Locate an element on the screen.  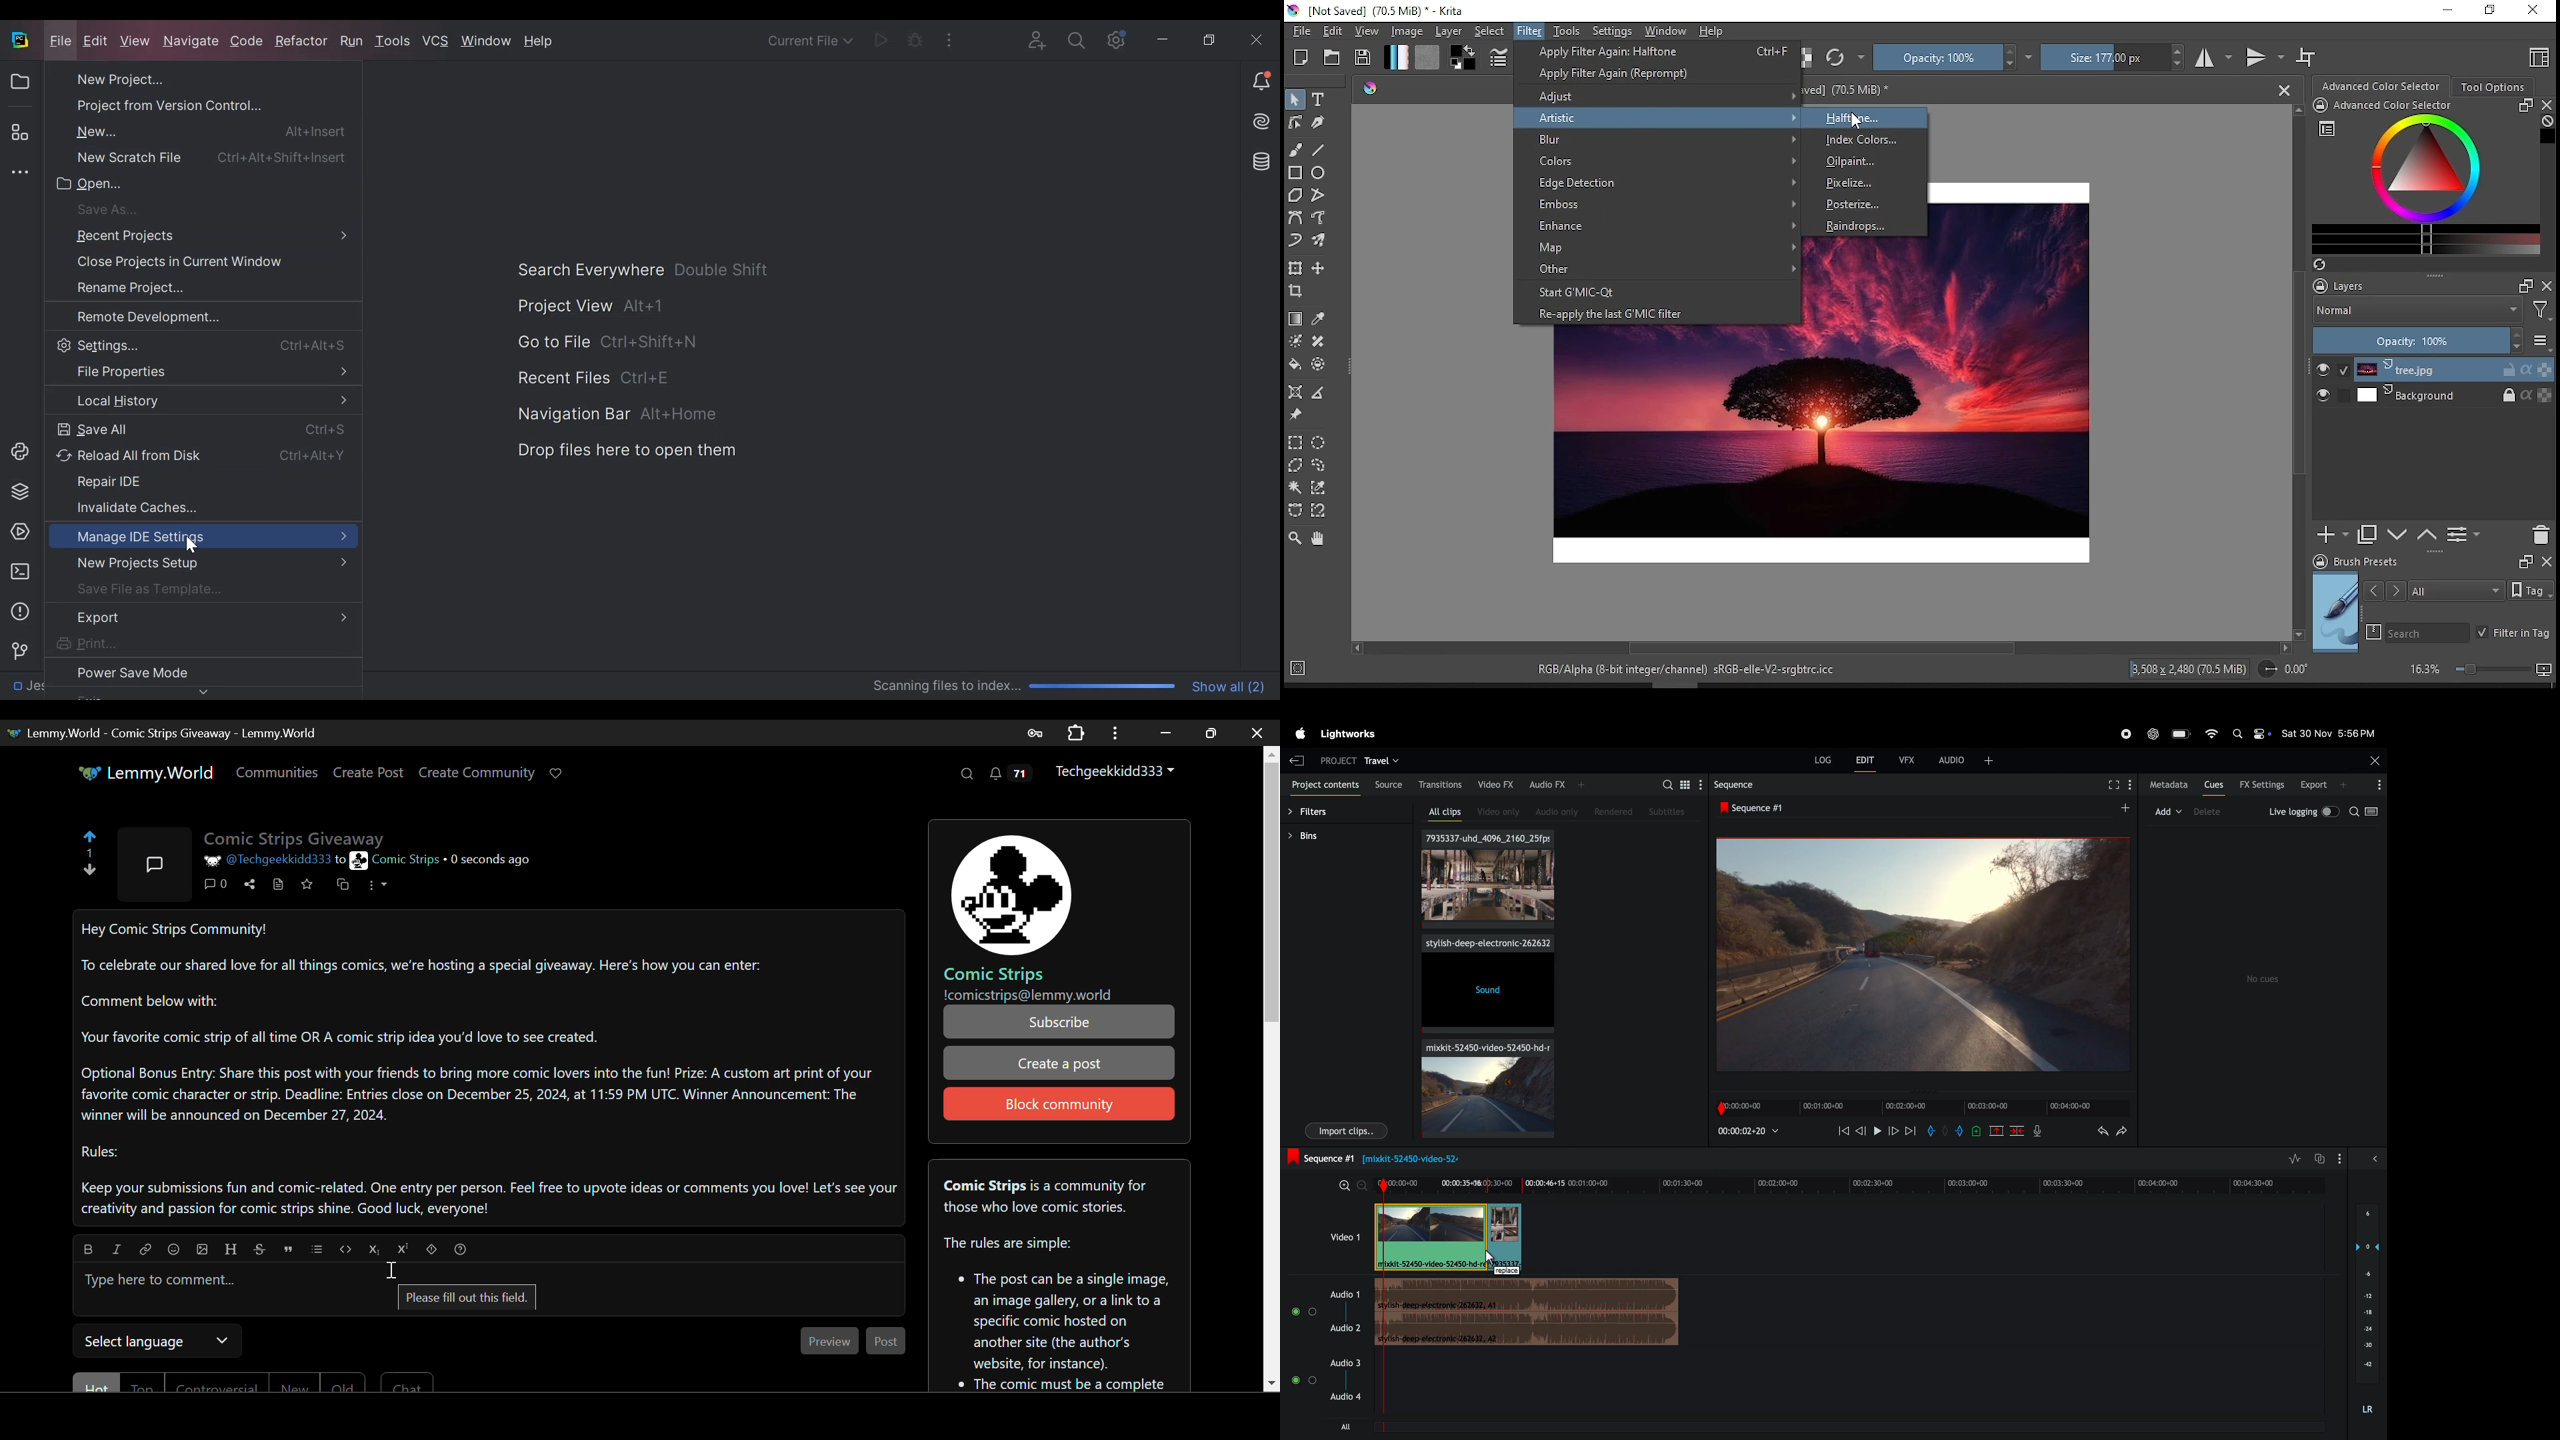
Cursor AFTER_LAST_ACTION is located at coordinates (391, 1271).